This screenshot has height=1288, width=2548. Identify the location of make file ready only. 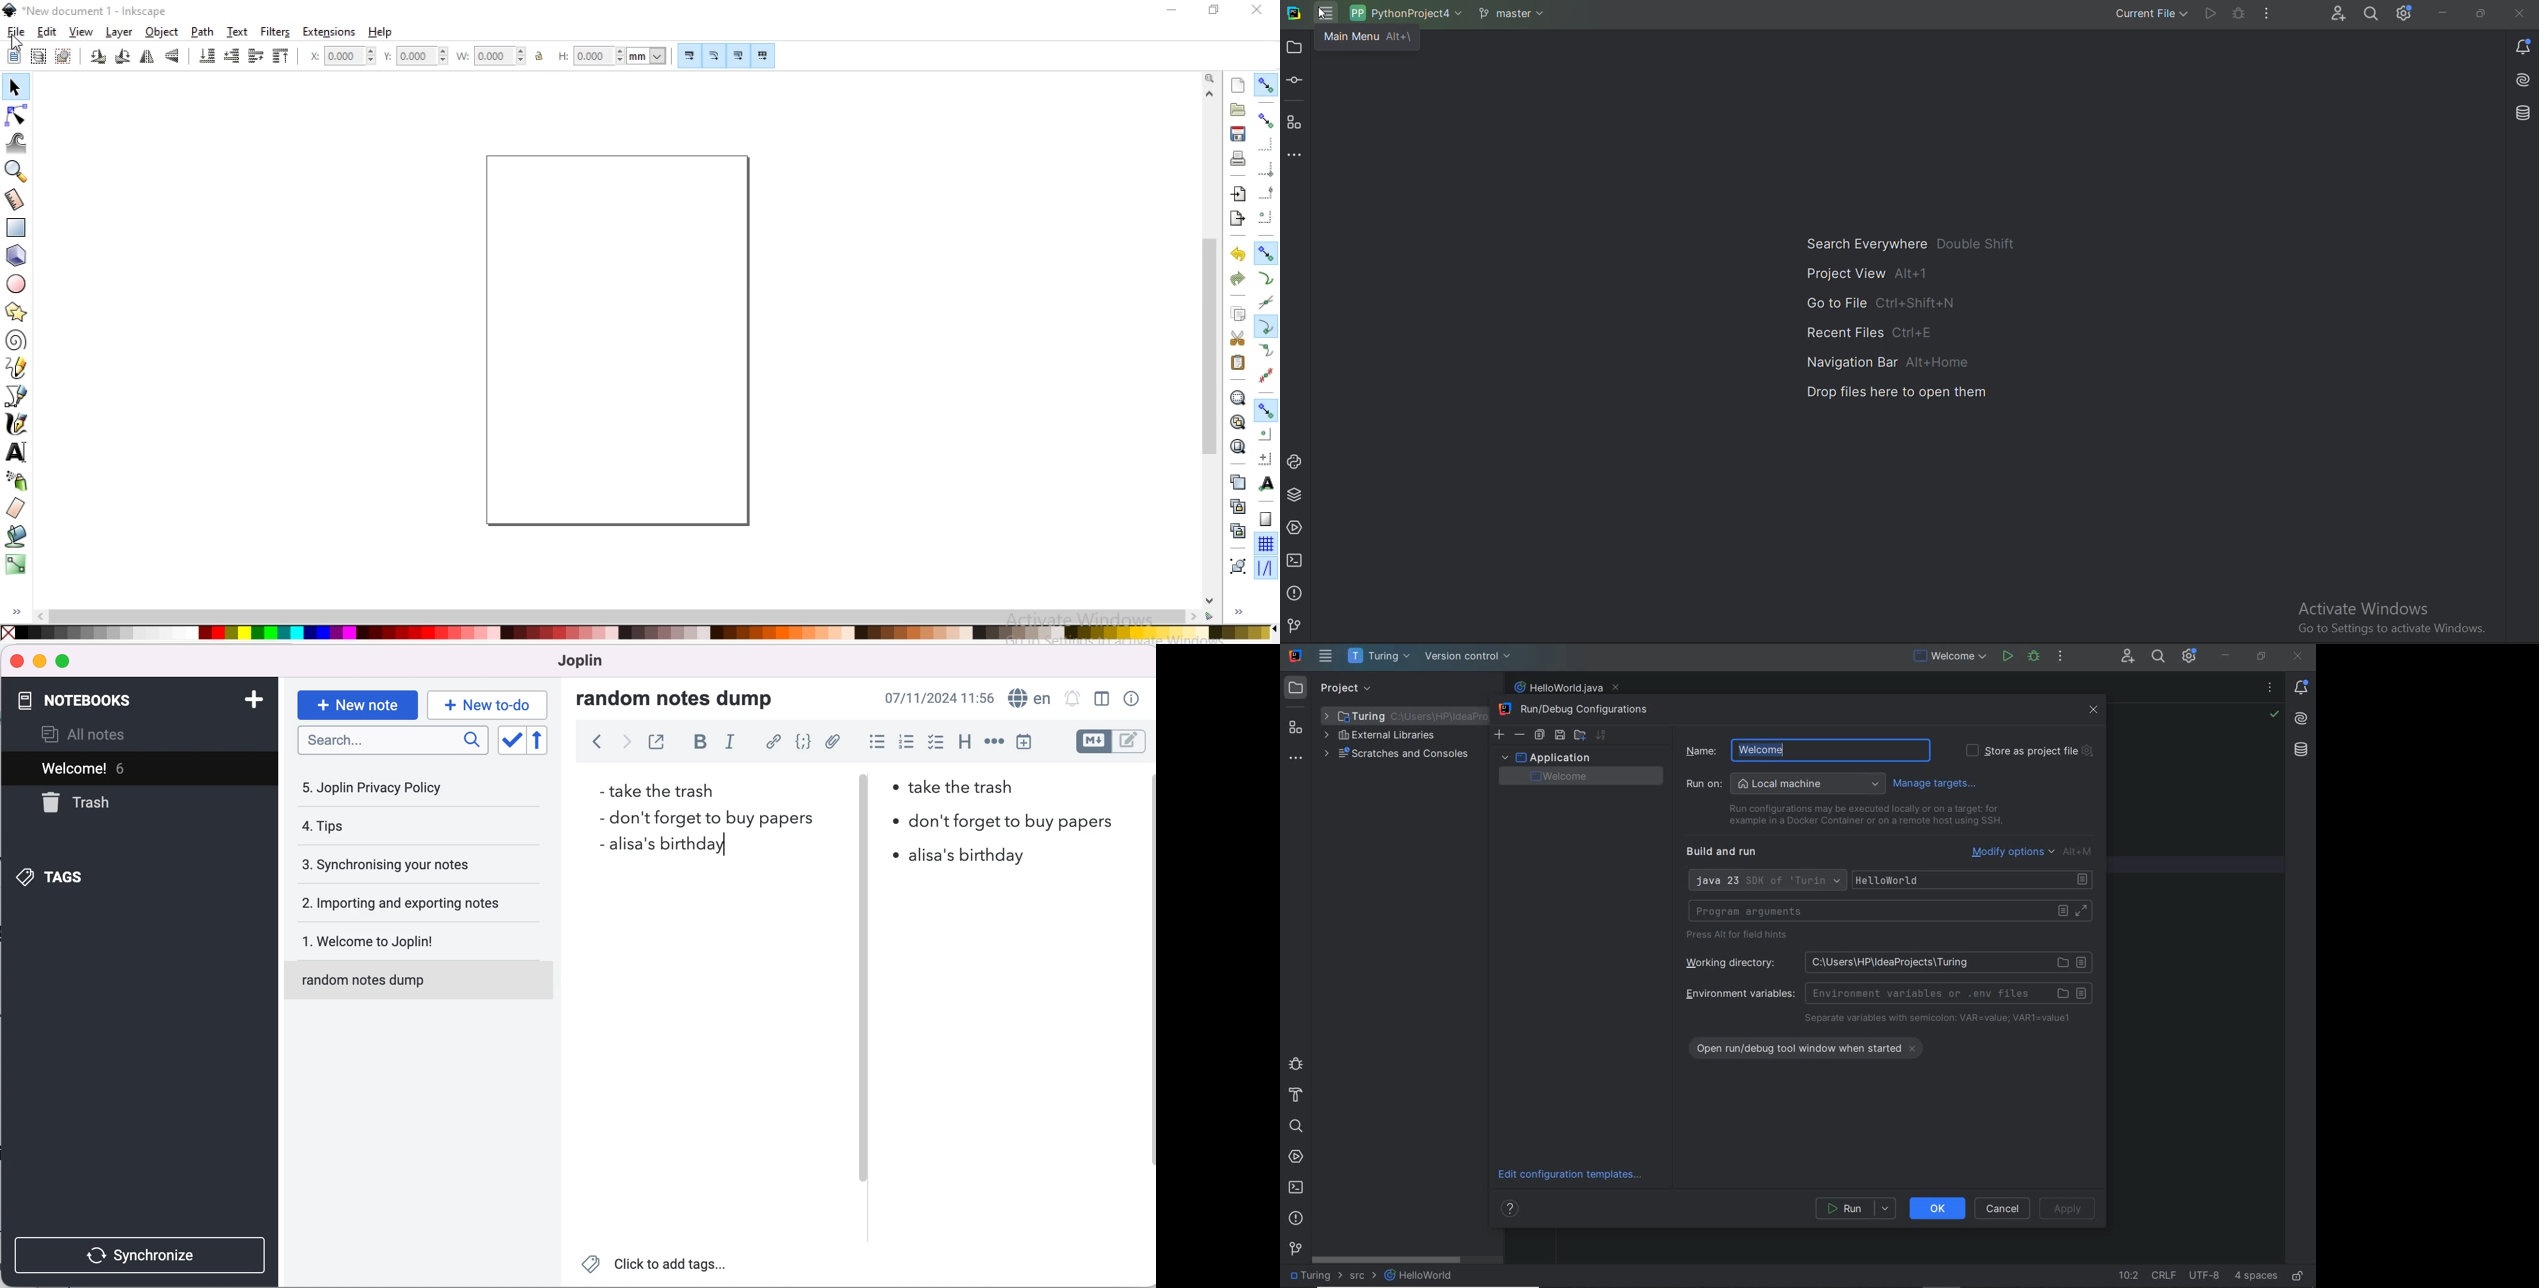
(2298, 1277).